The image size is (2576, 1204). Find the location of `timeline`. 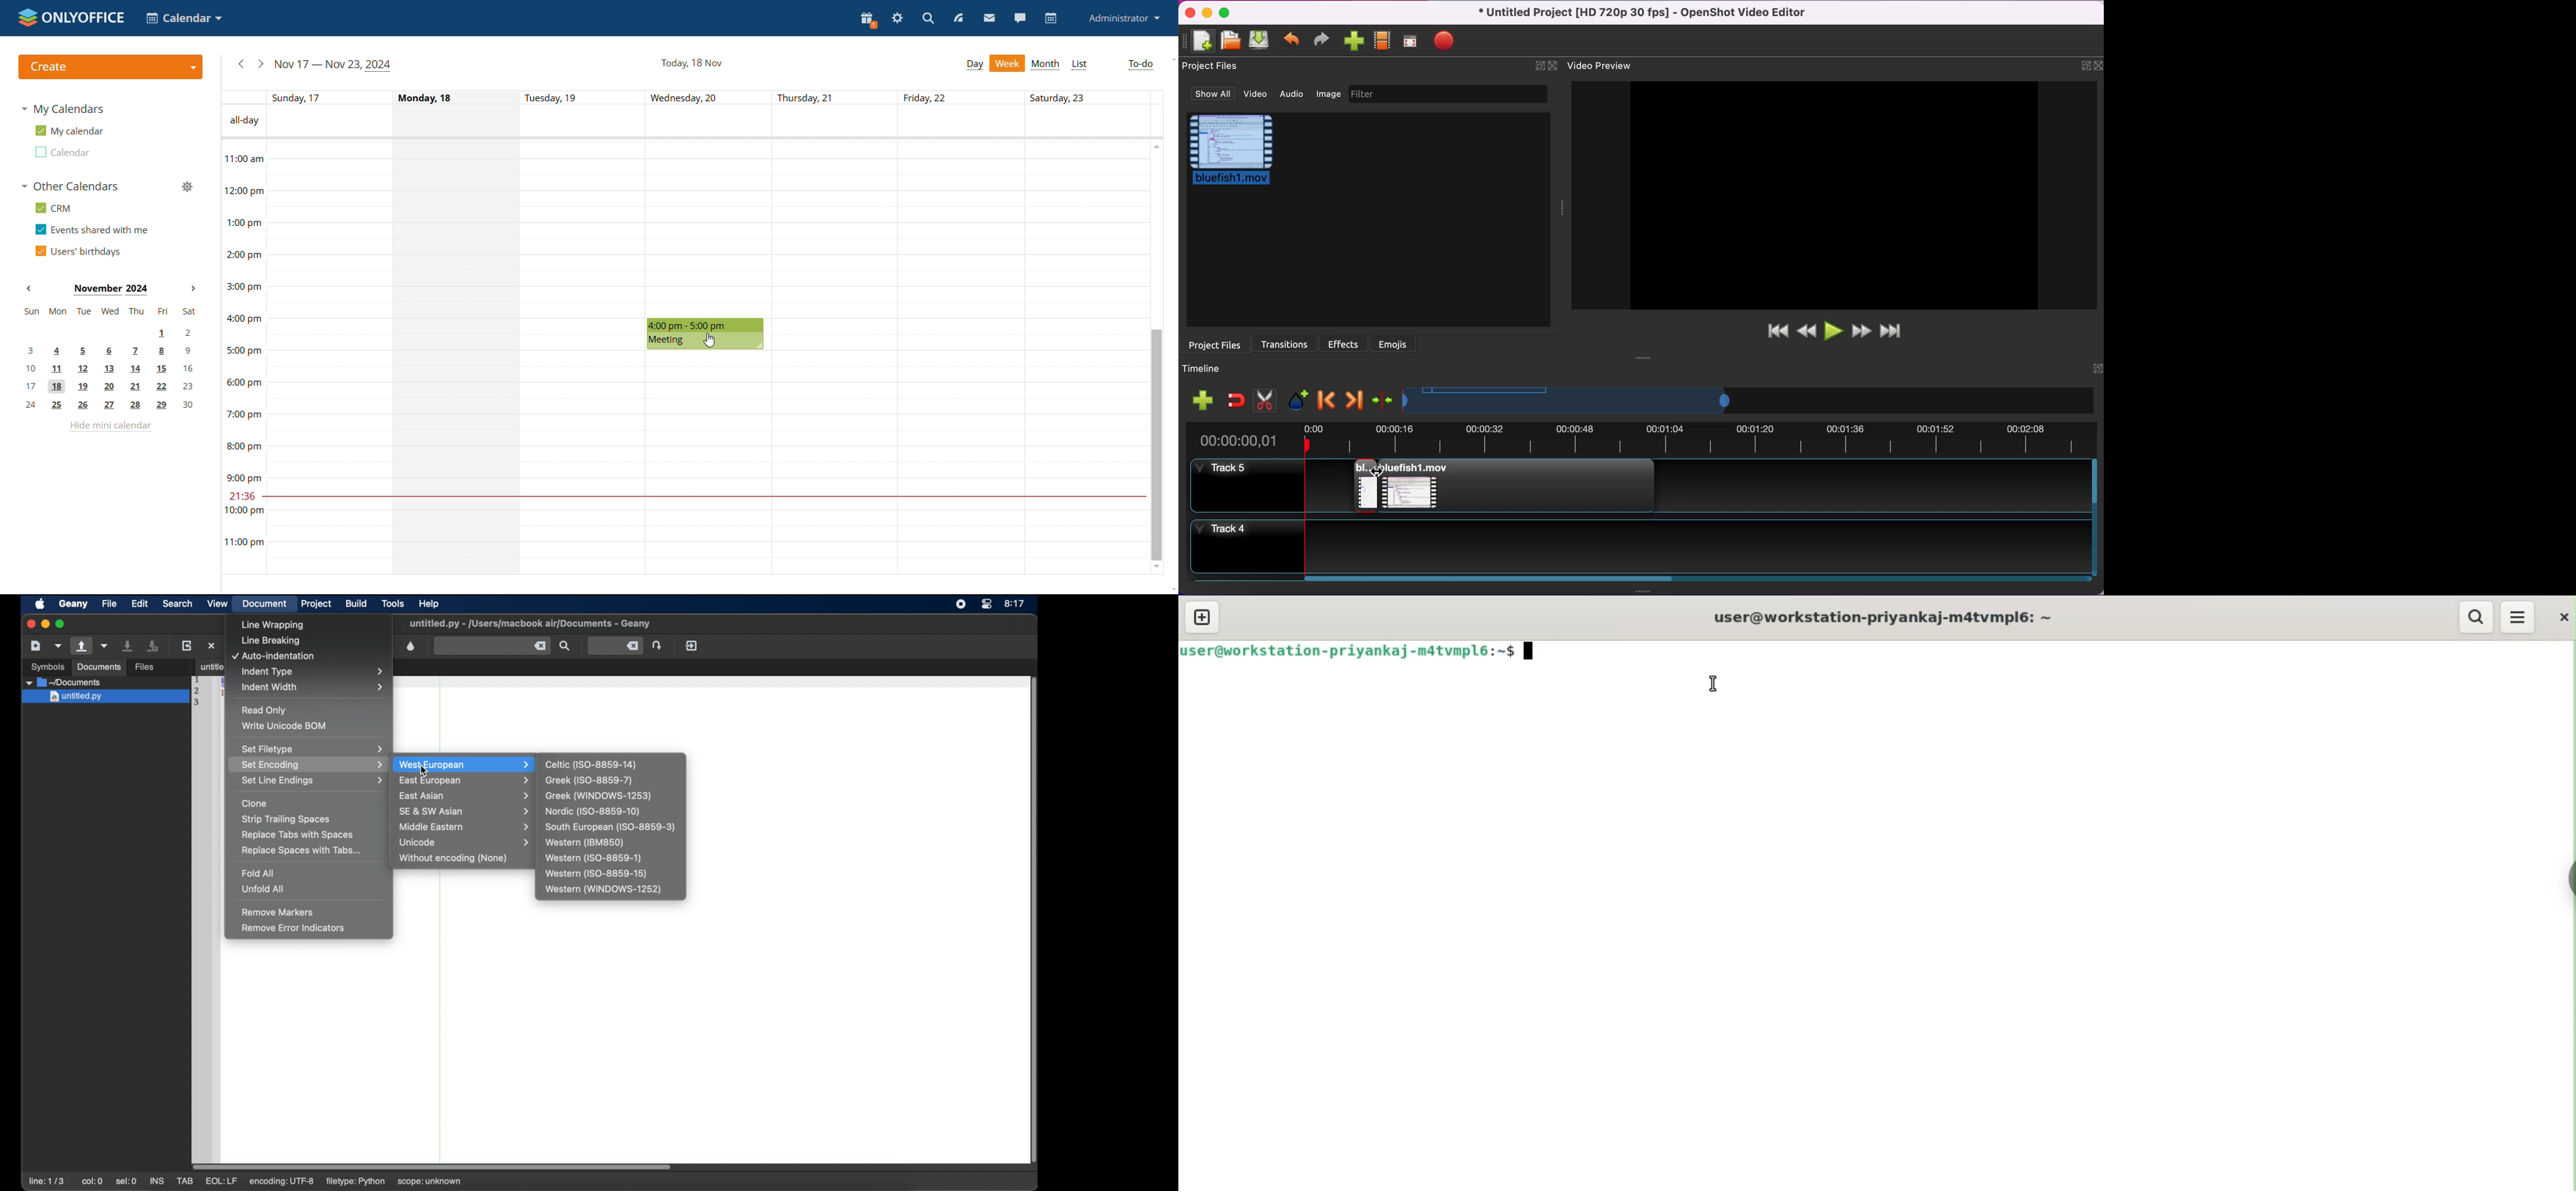

timeline is located at coordinates (1206, 369).